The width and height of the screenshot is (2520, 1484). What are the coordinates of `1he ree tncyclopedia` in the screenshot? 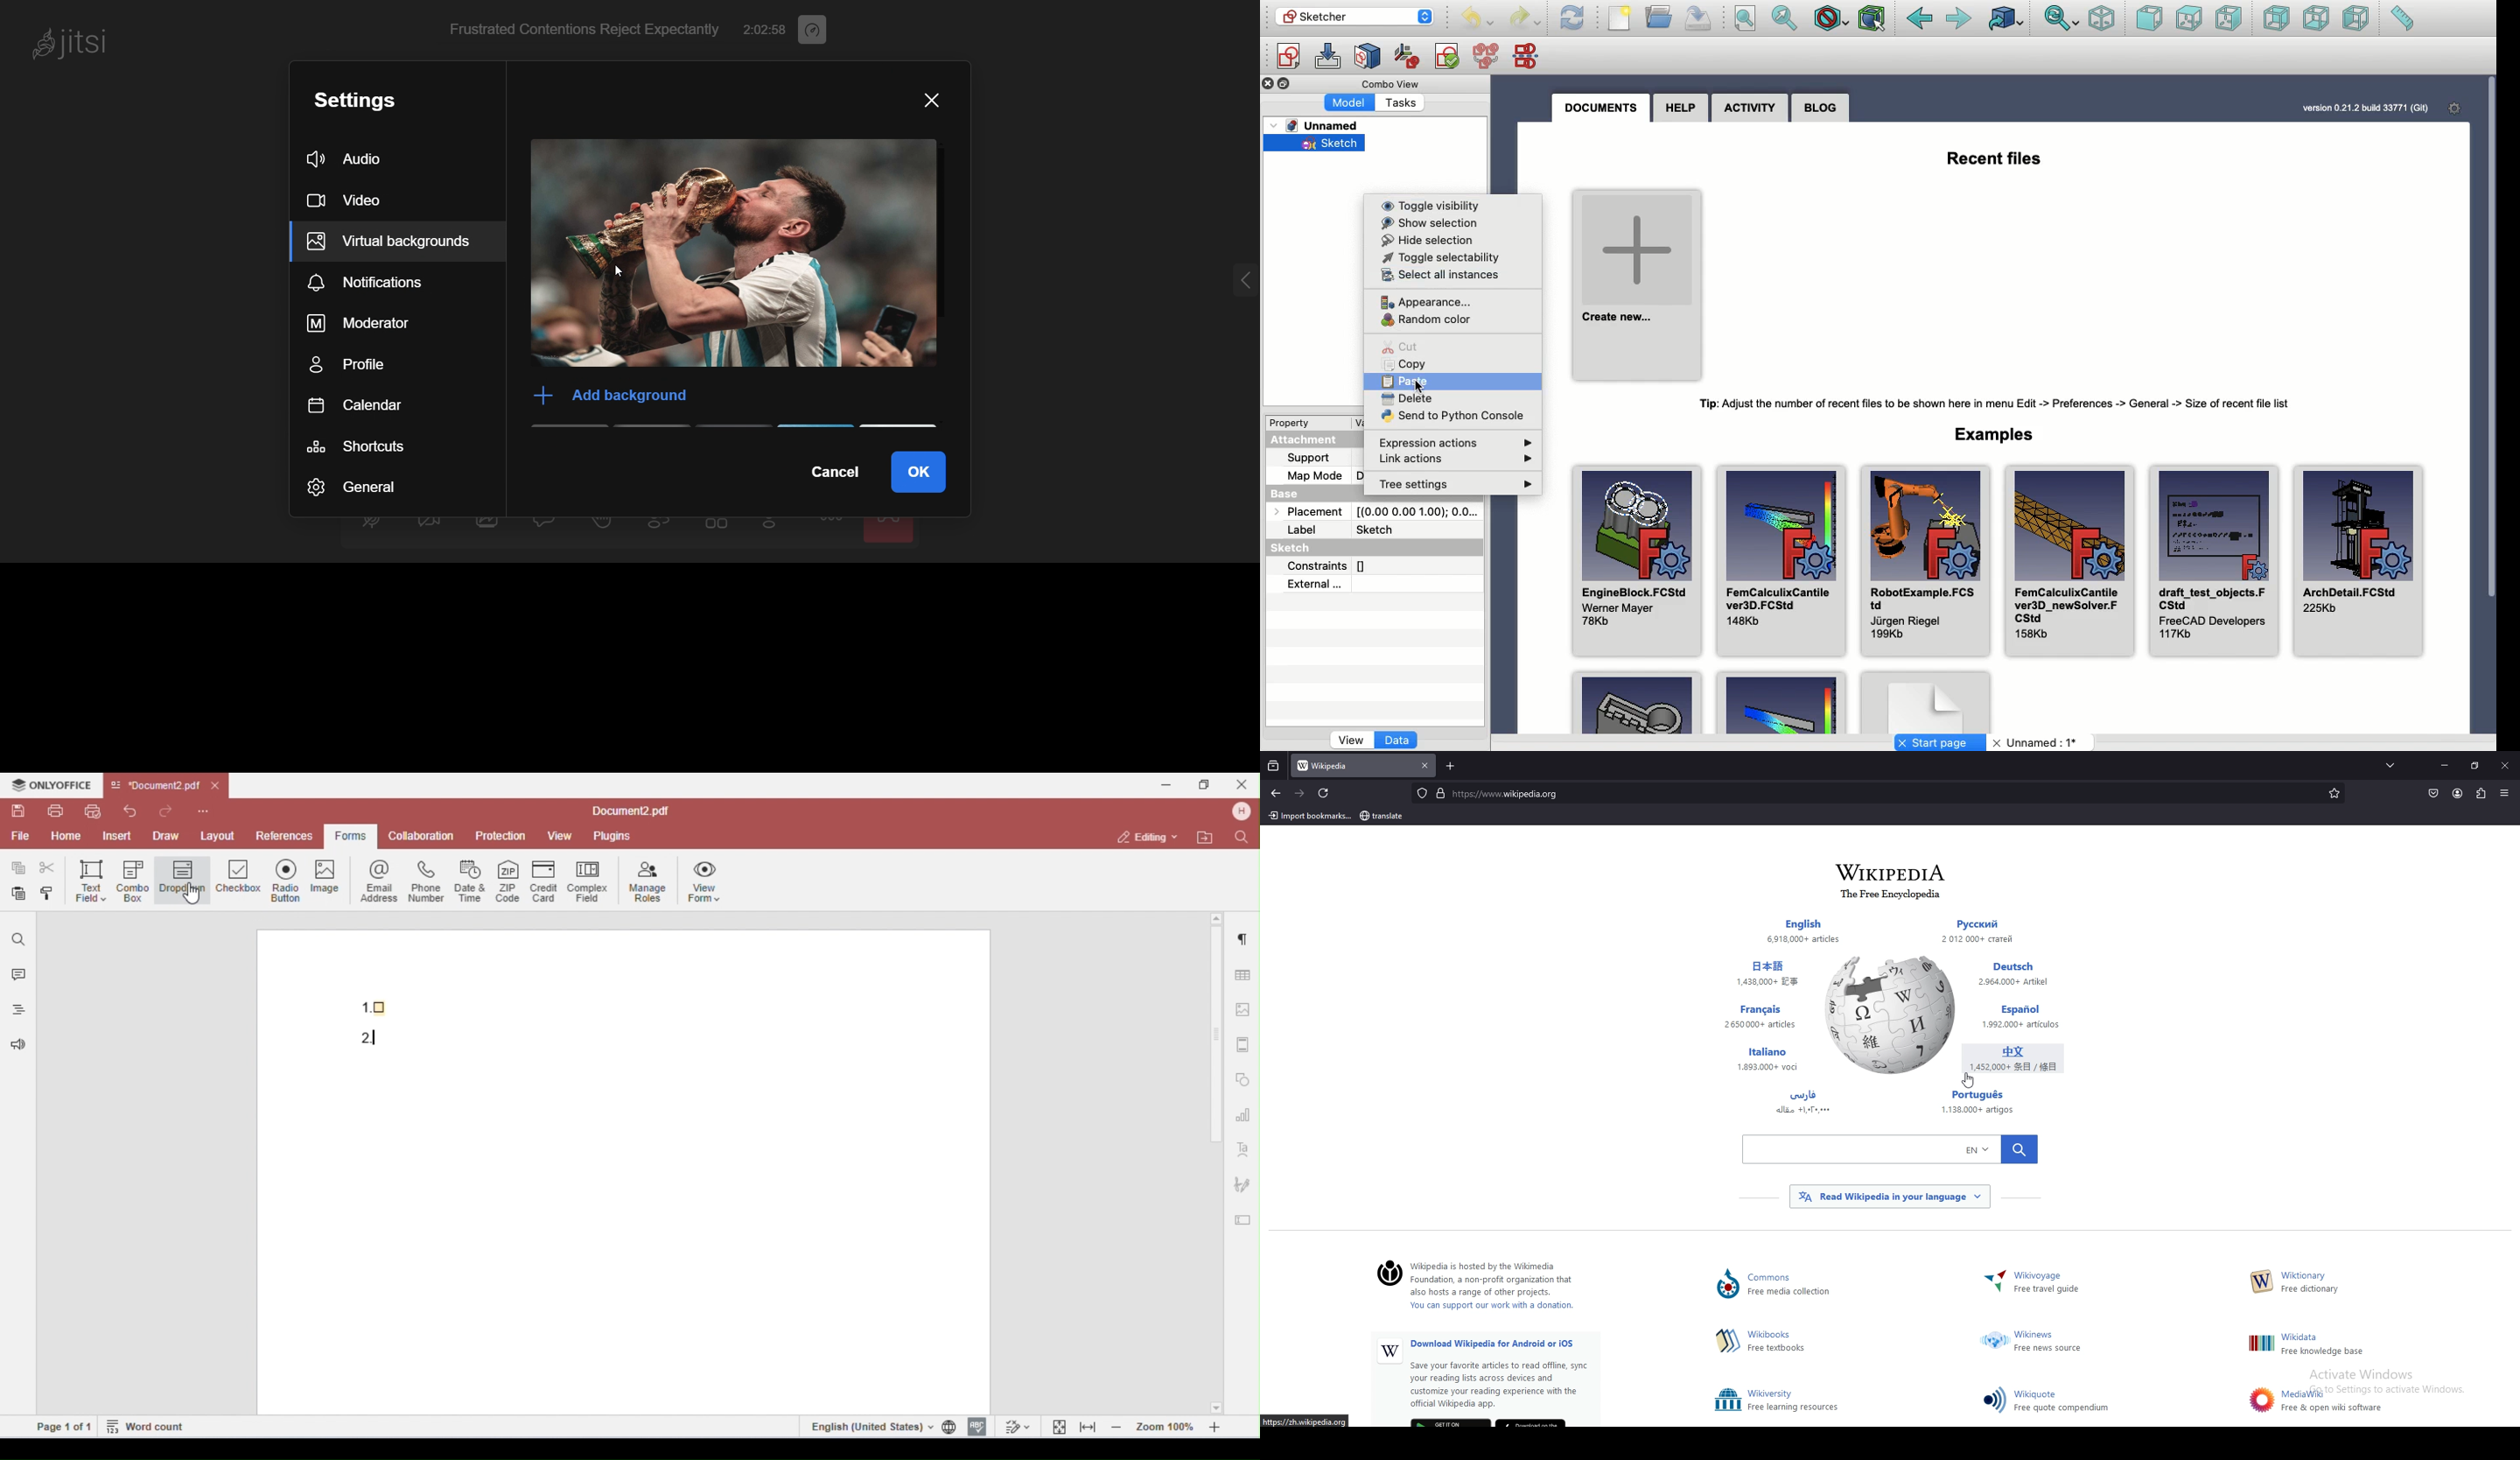 It's located at (1892, 895).